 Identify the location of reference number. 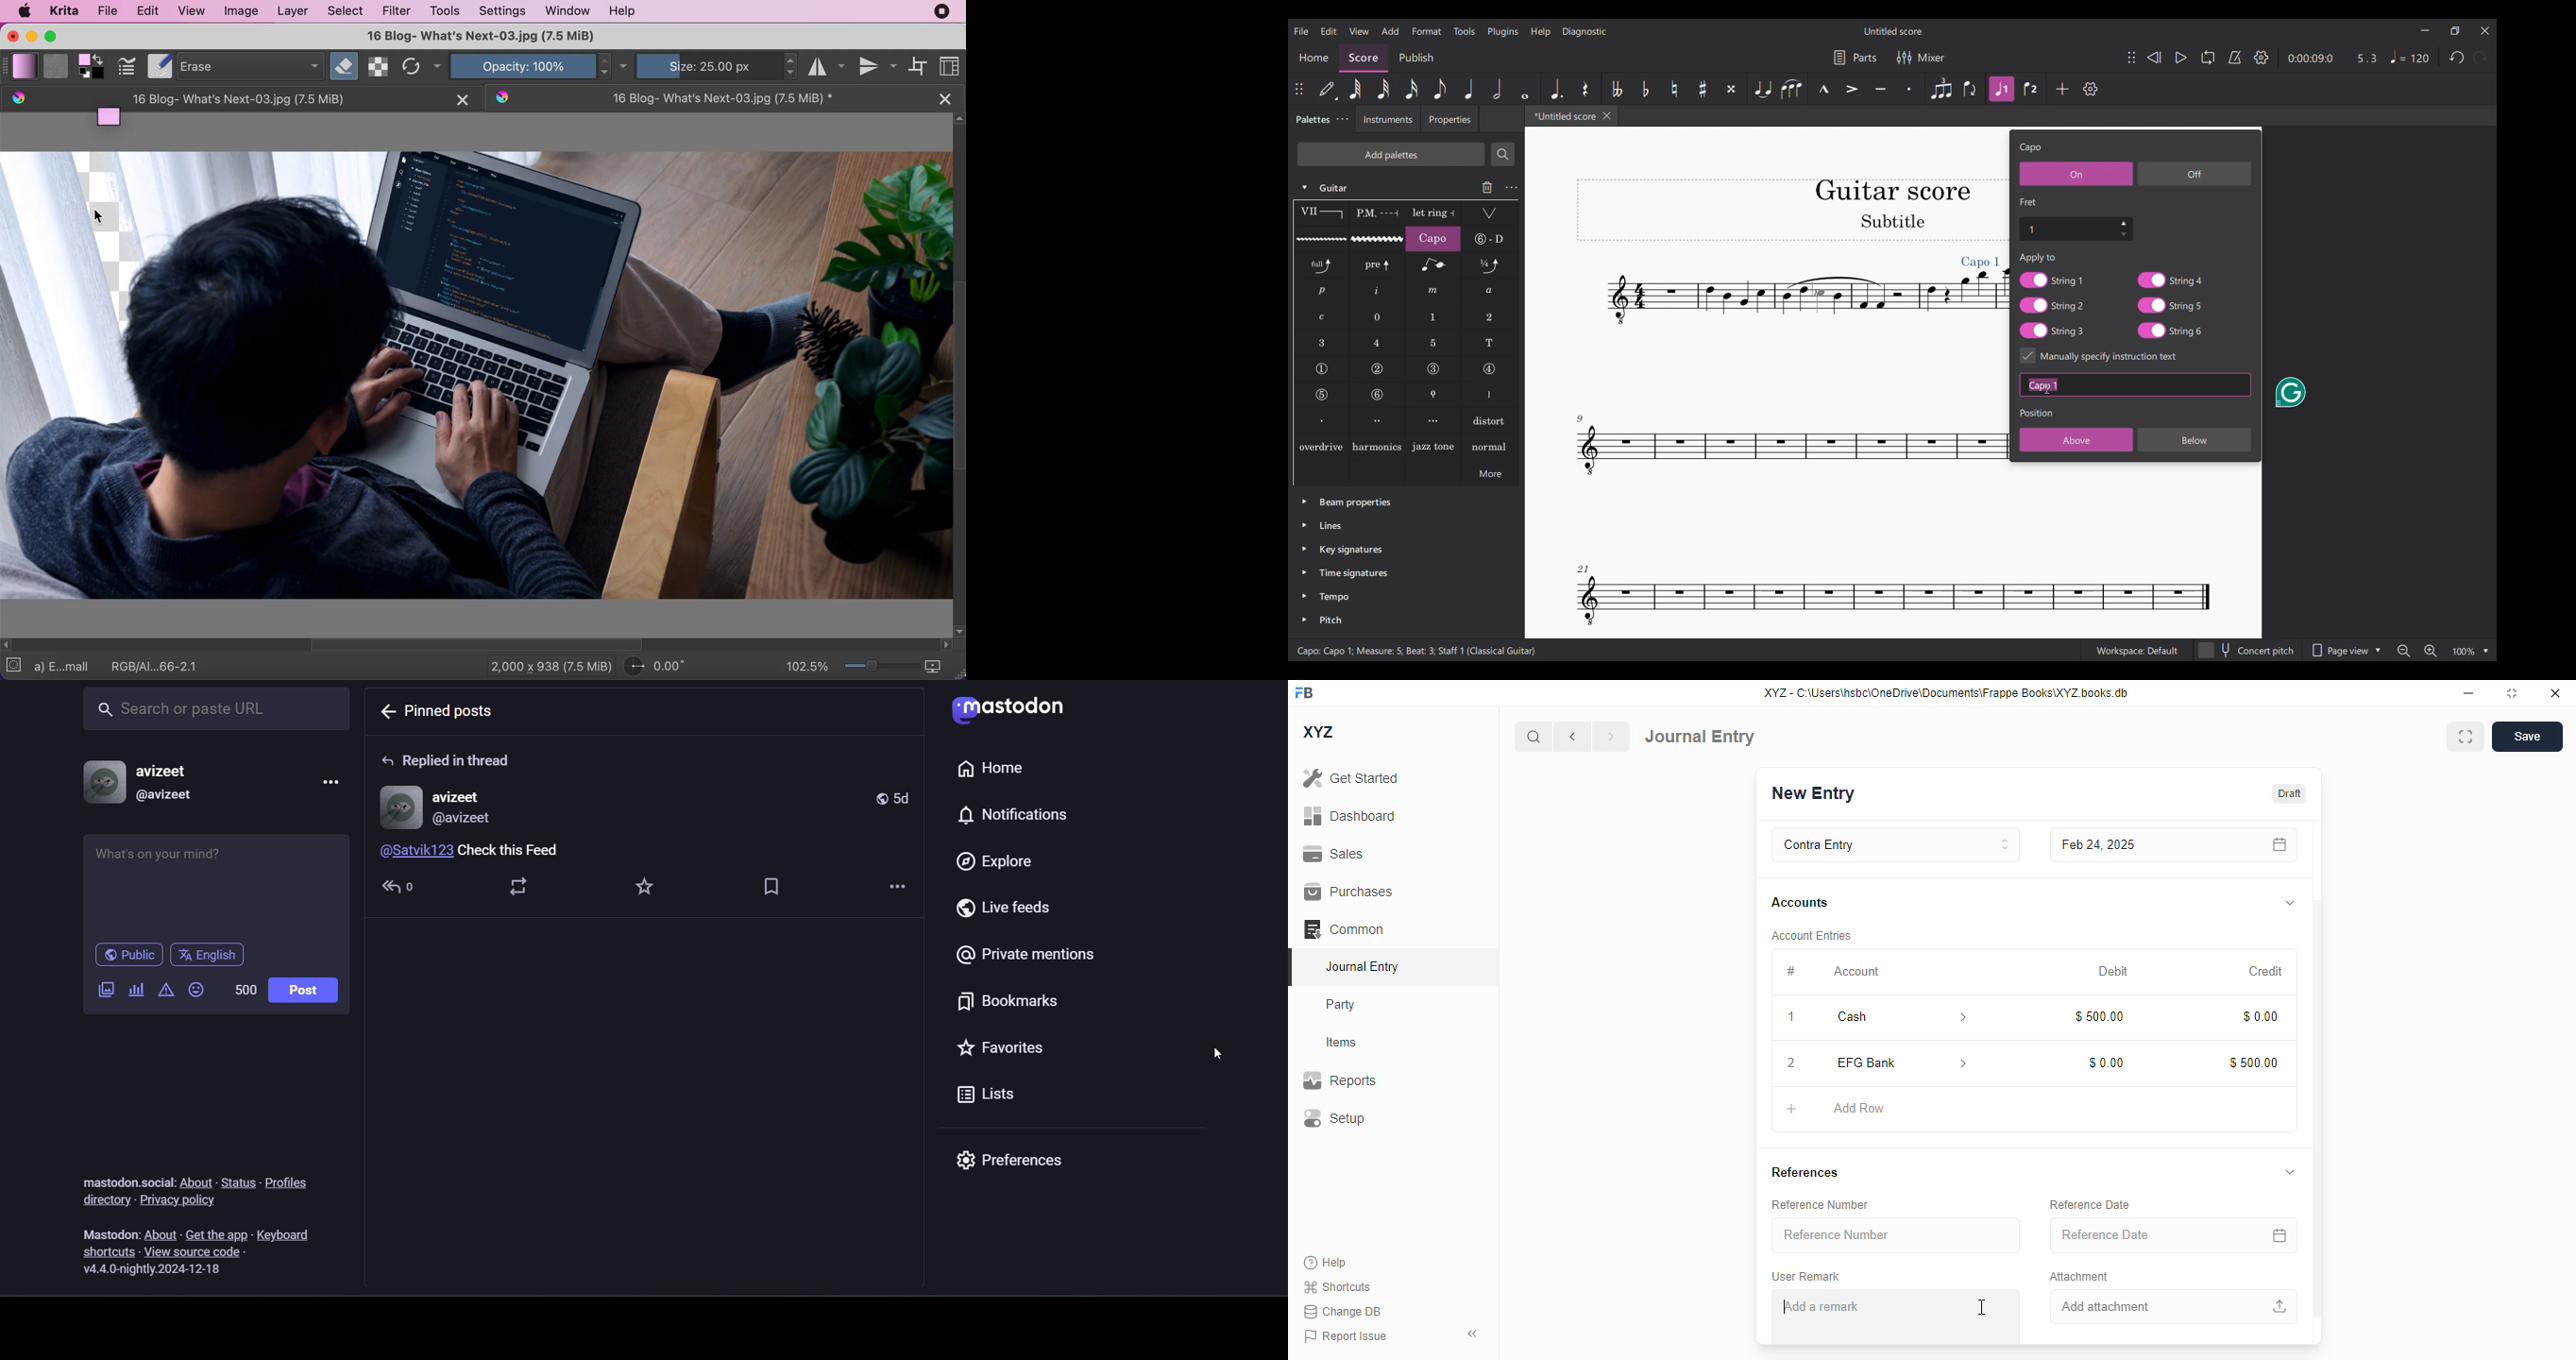
(1821, 1205).